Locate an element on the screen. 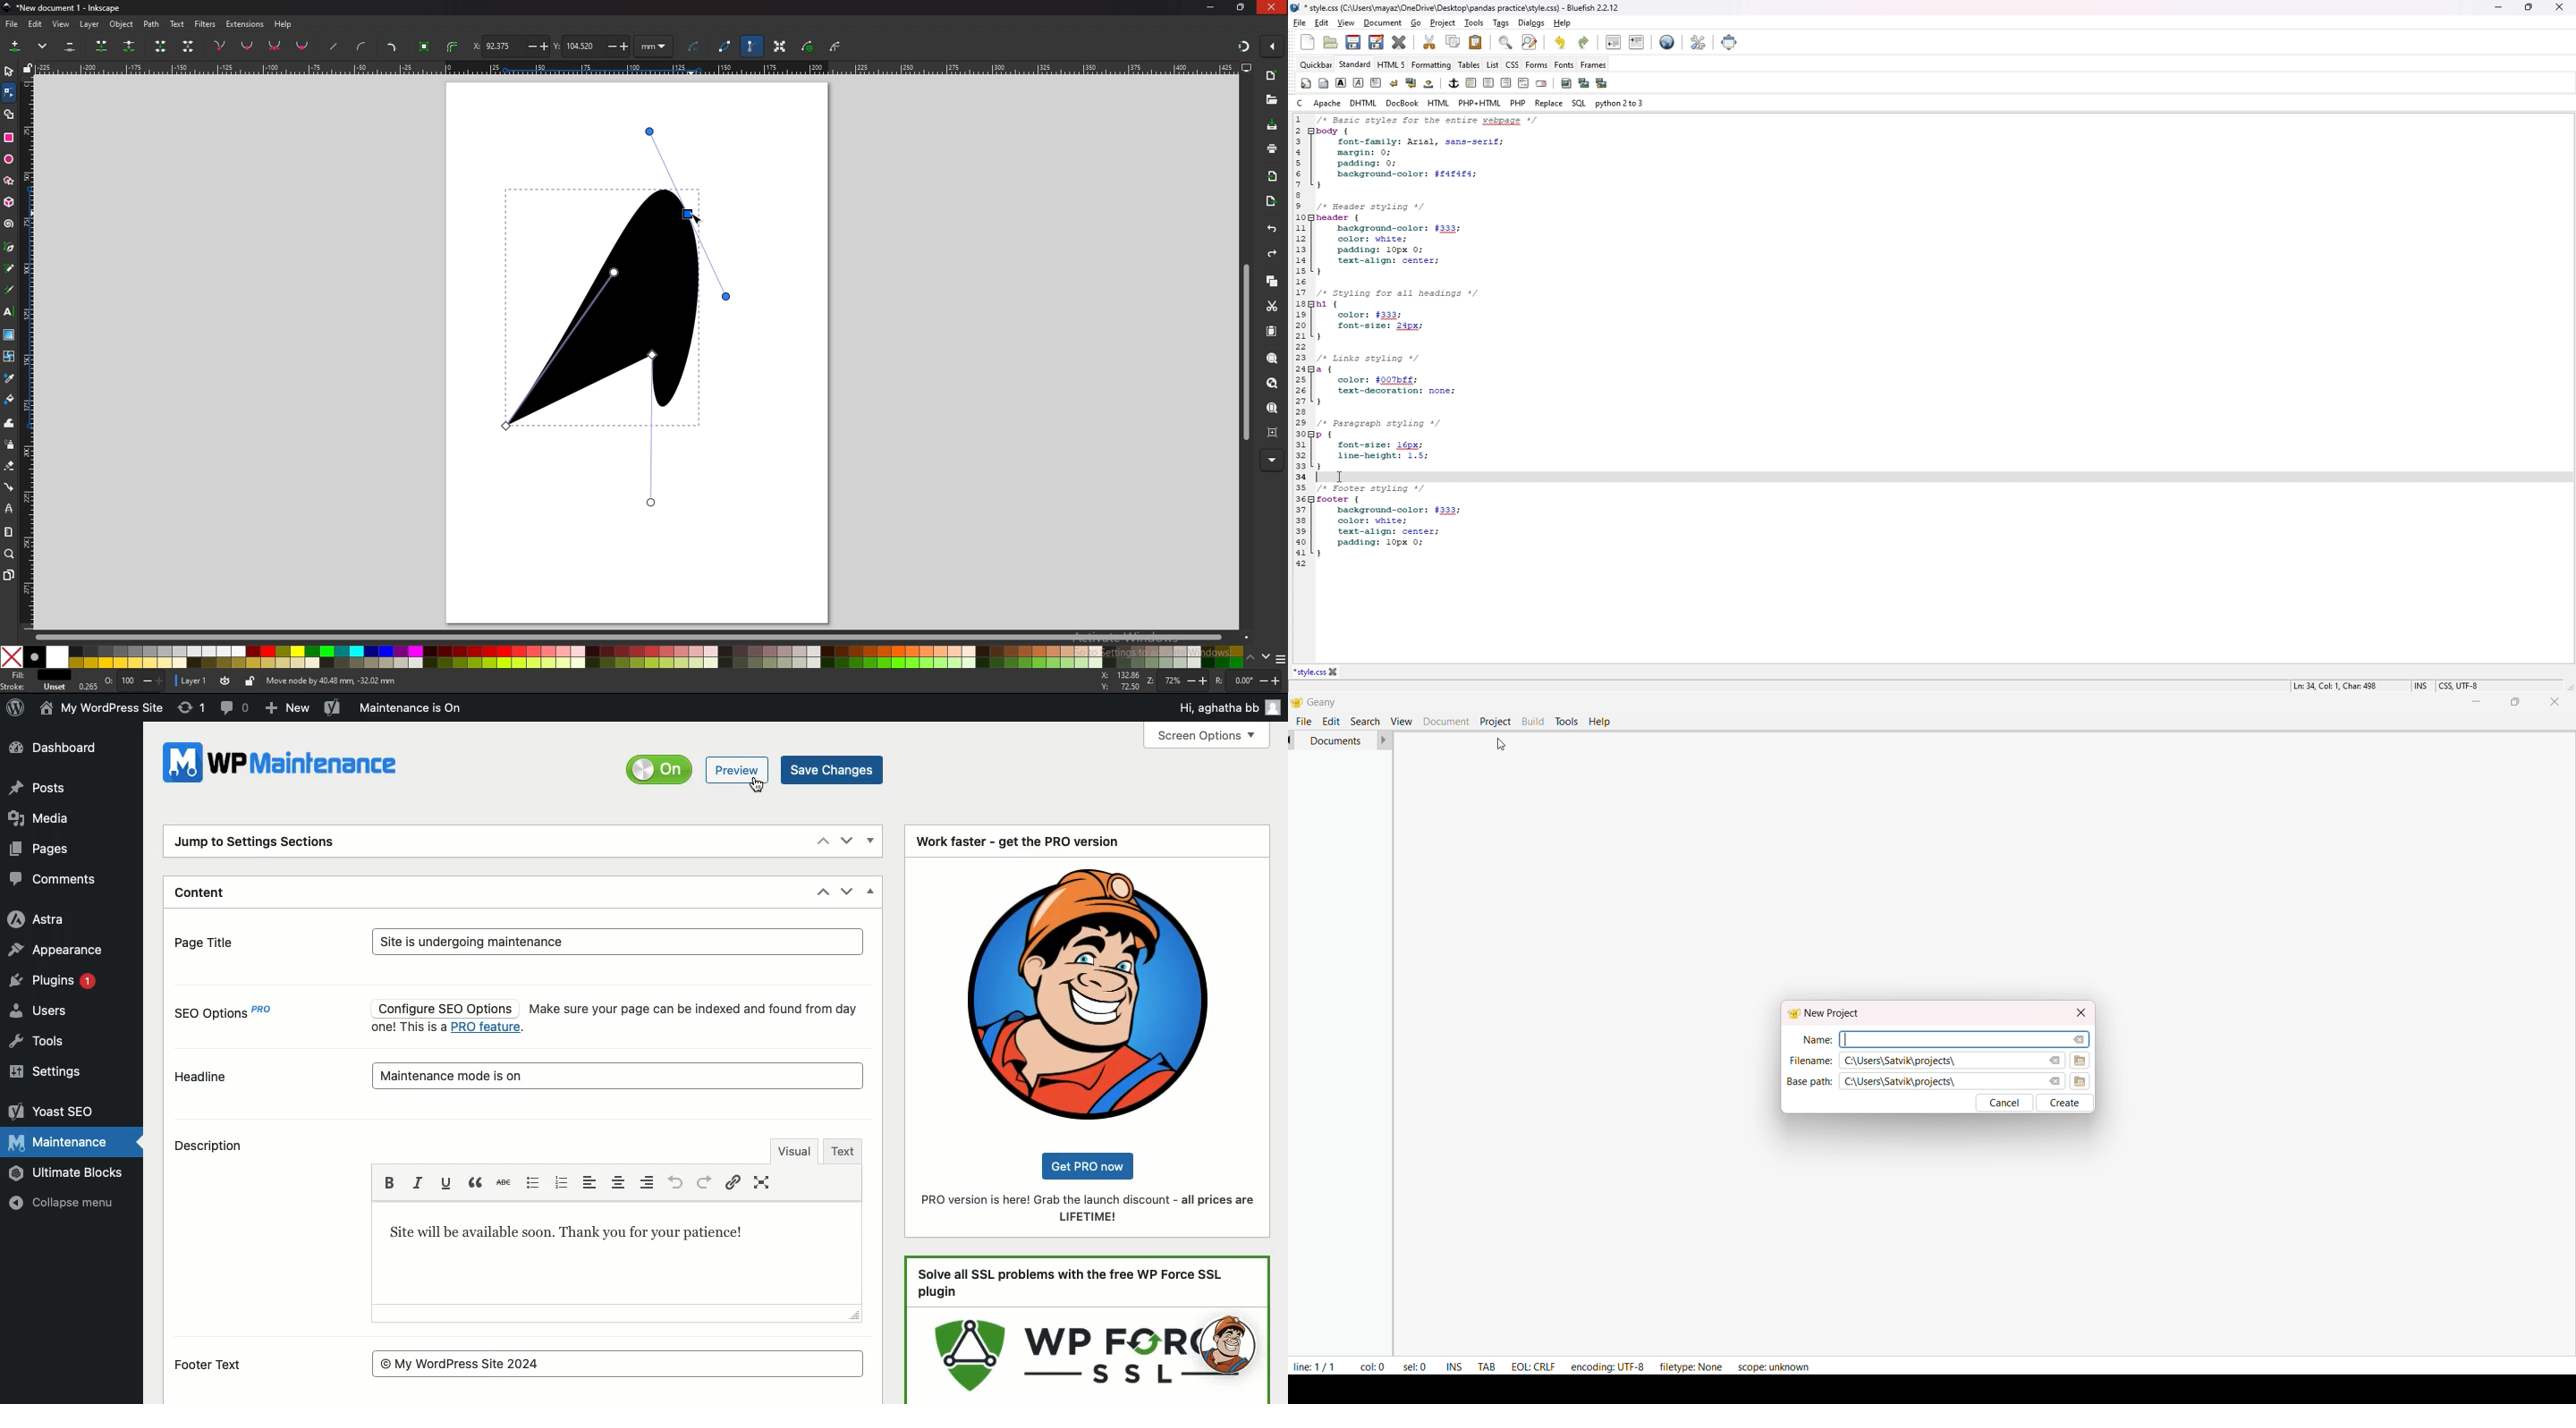 The image size is (2576, 1428). join endnodes is located at coordinates (162, 46).